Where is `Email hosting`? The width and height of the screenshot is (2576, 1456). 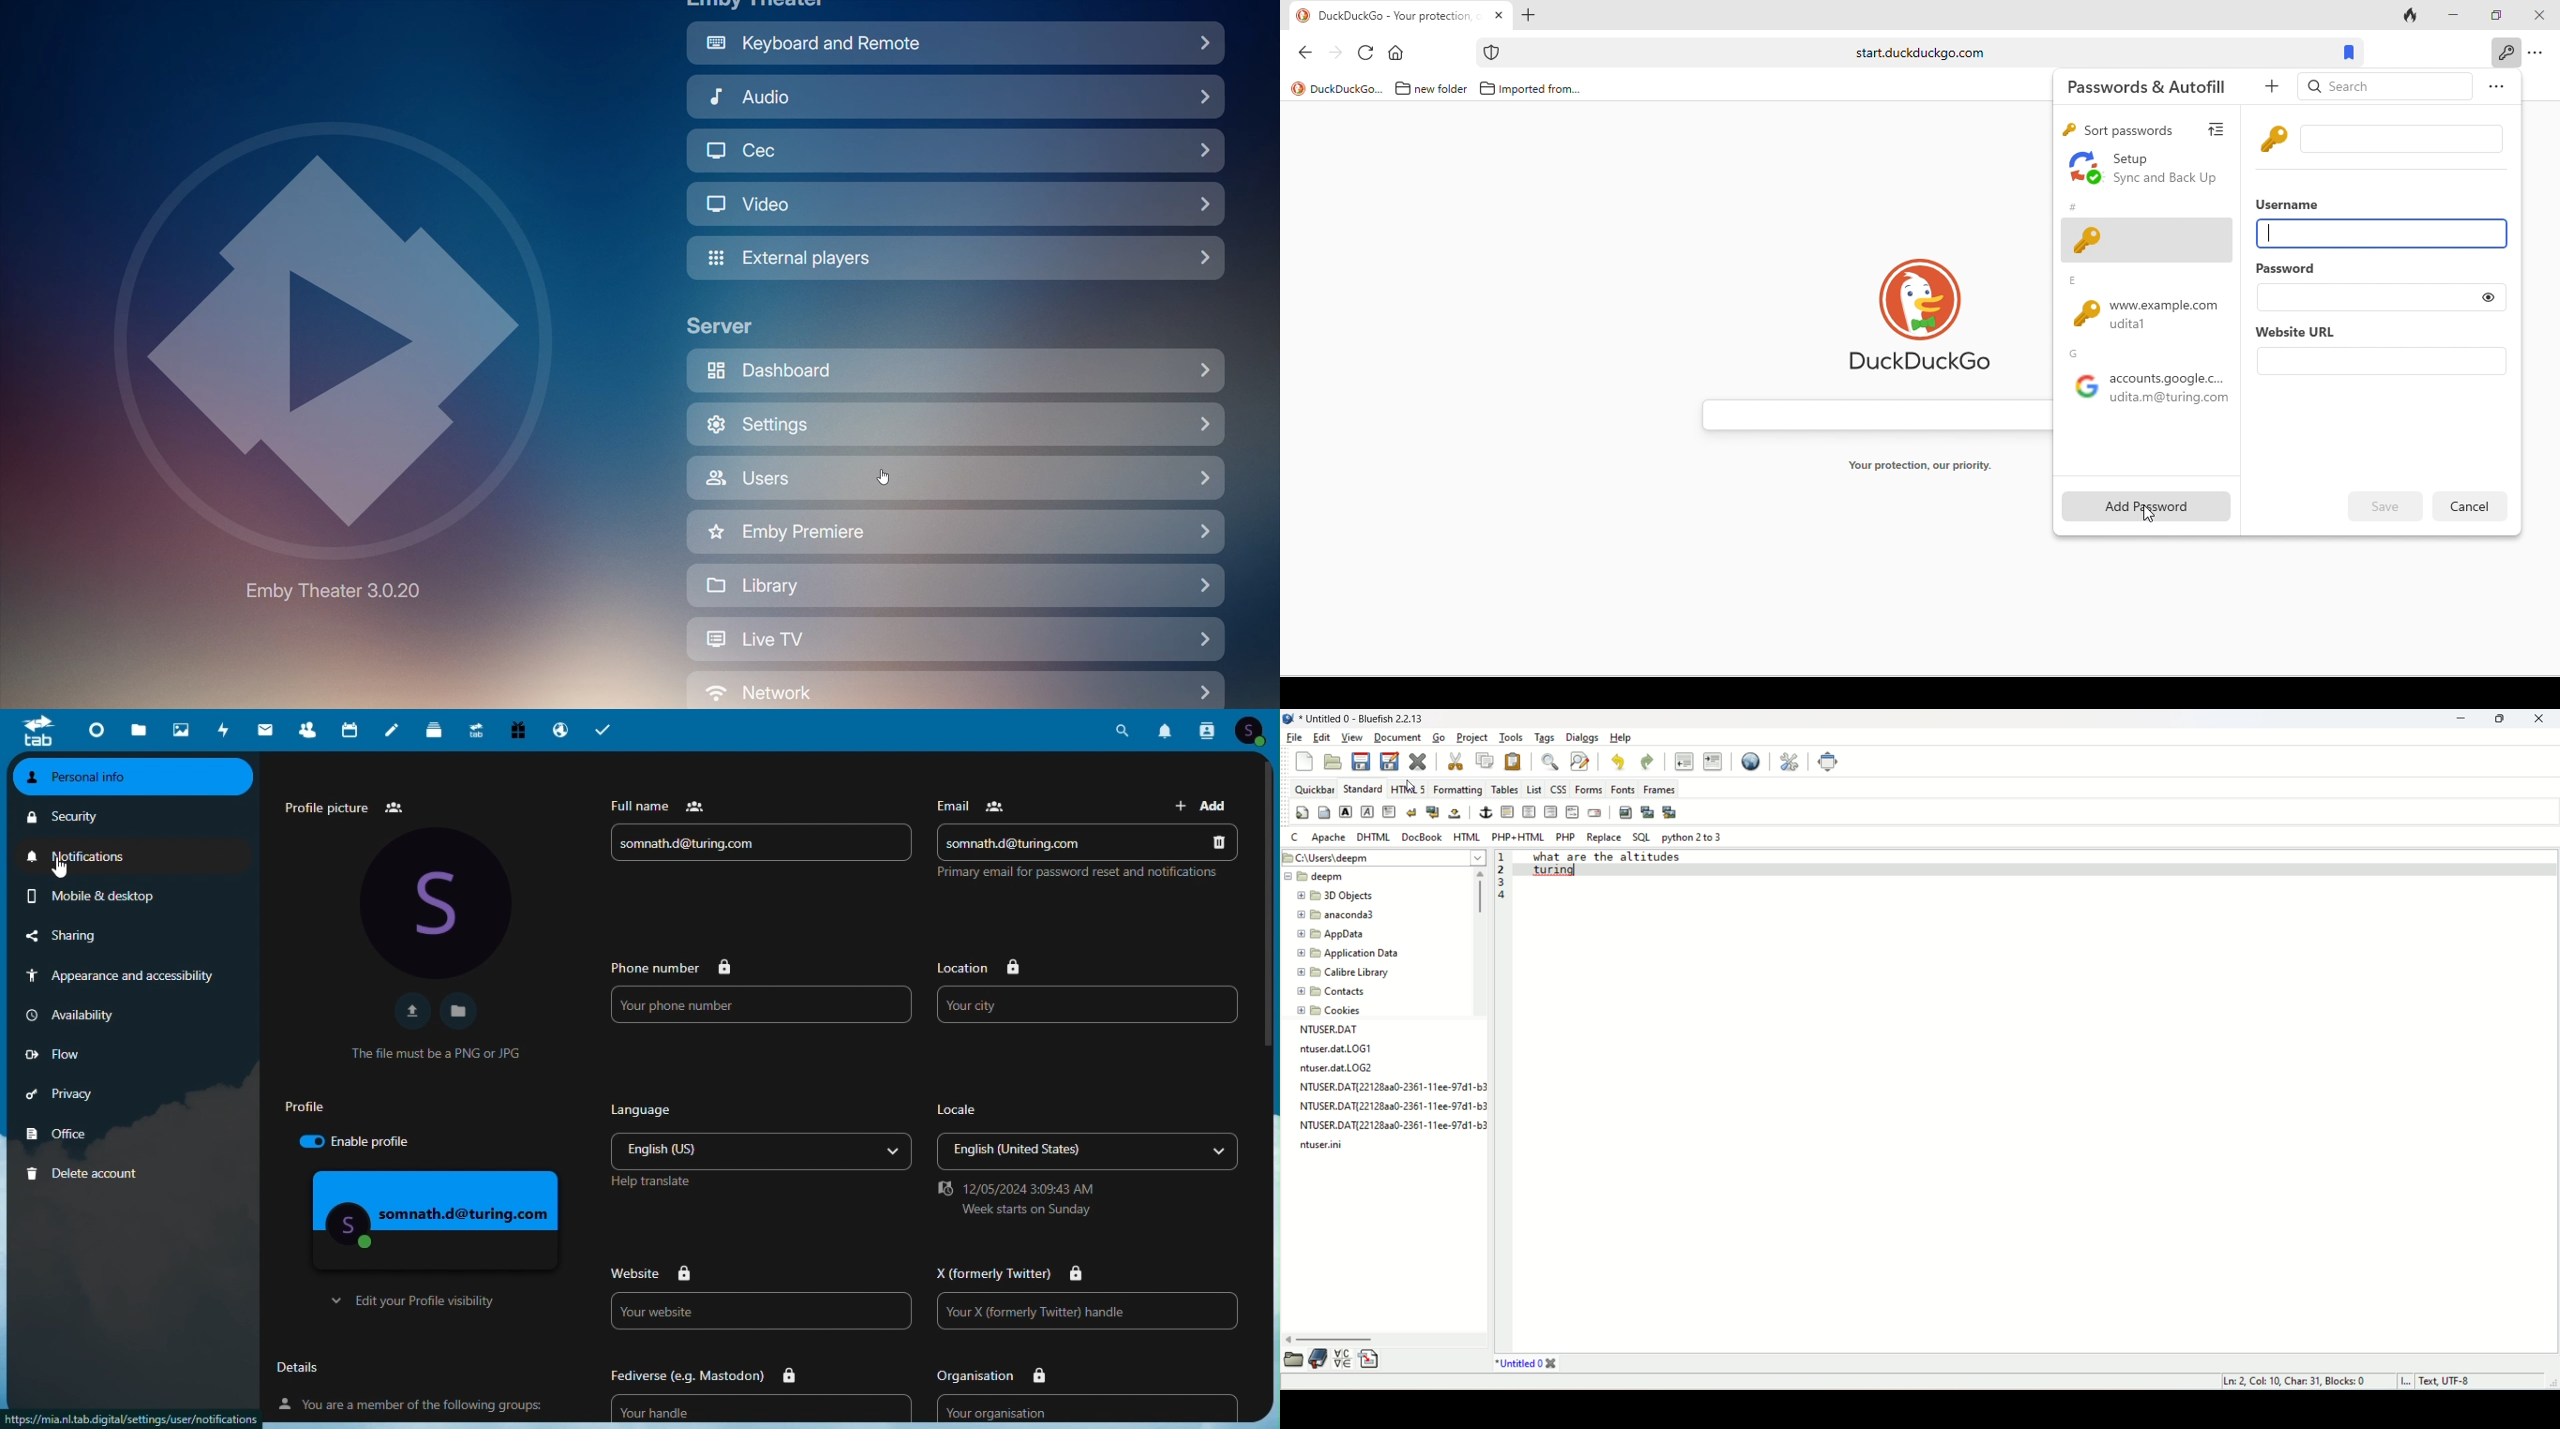
Email hosting is located at coordinates (562, 728).